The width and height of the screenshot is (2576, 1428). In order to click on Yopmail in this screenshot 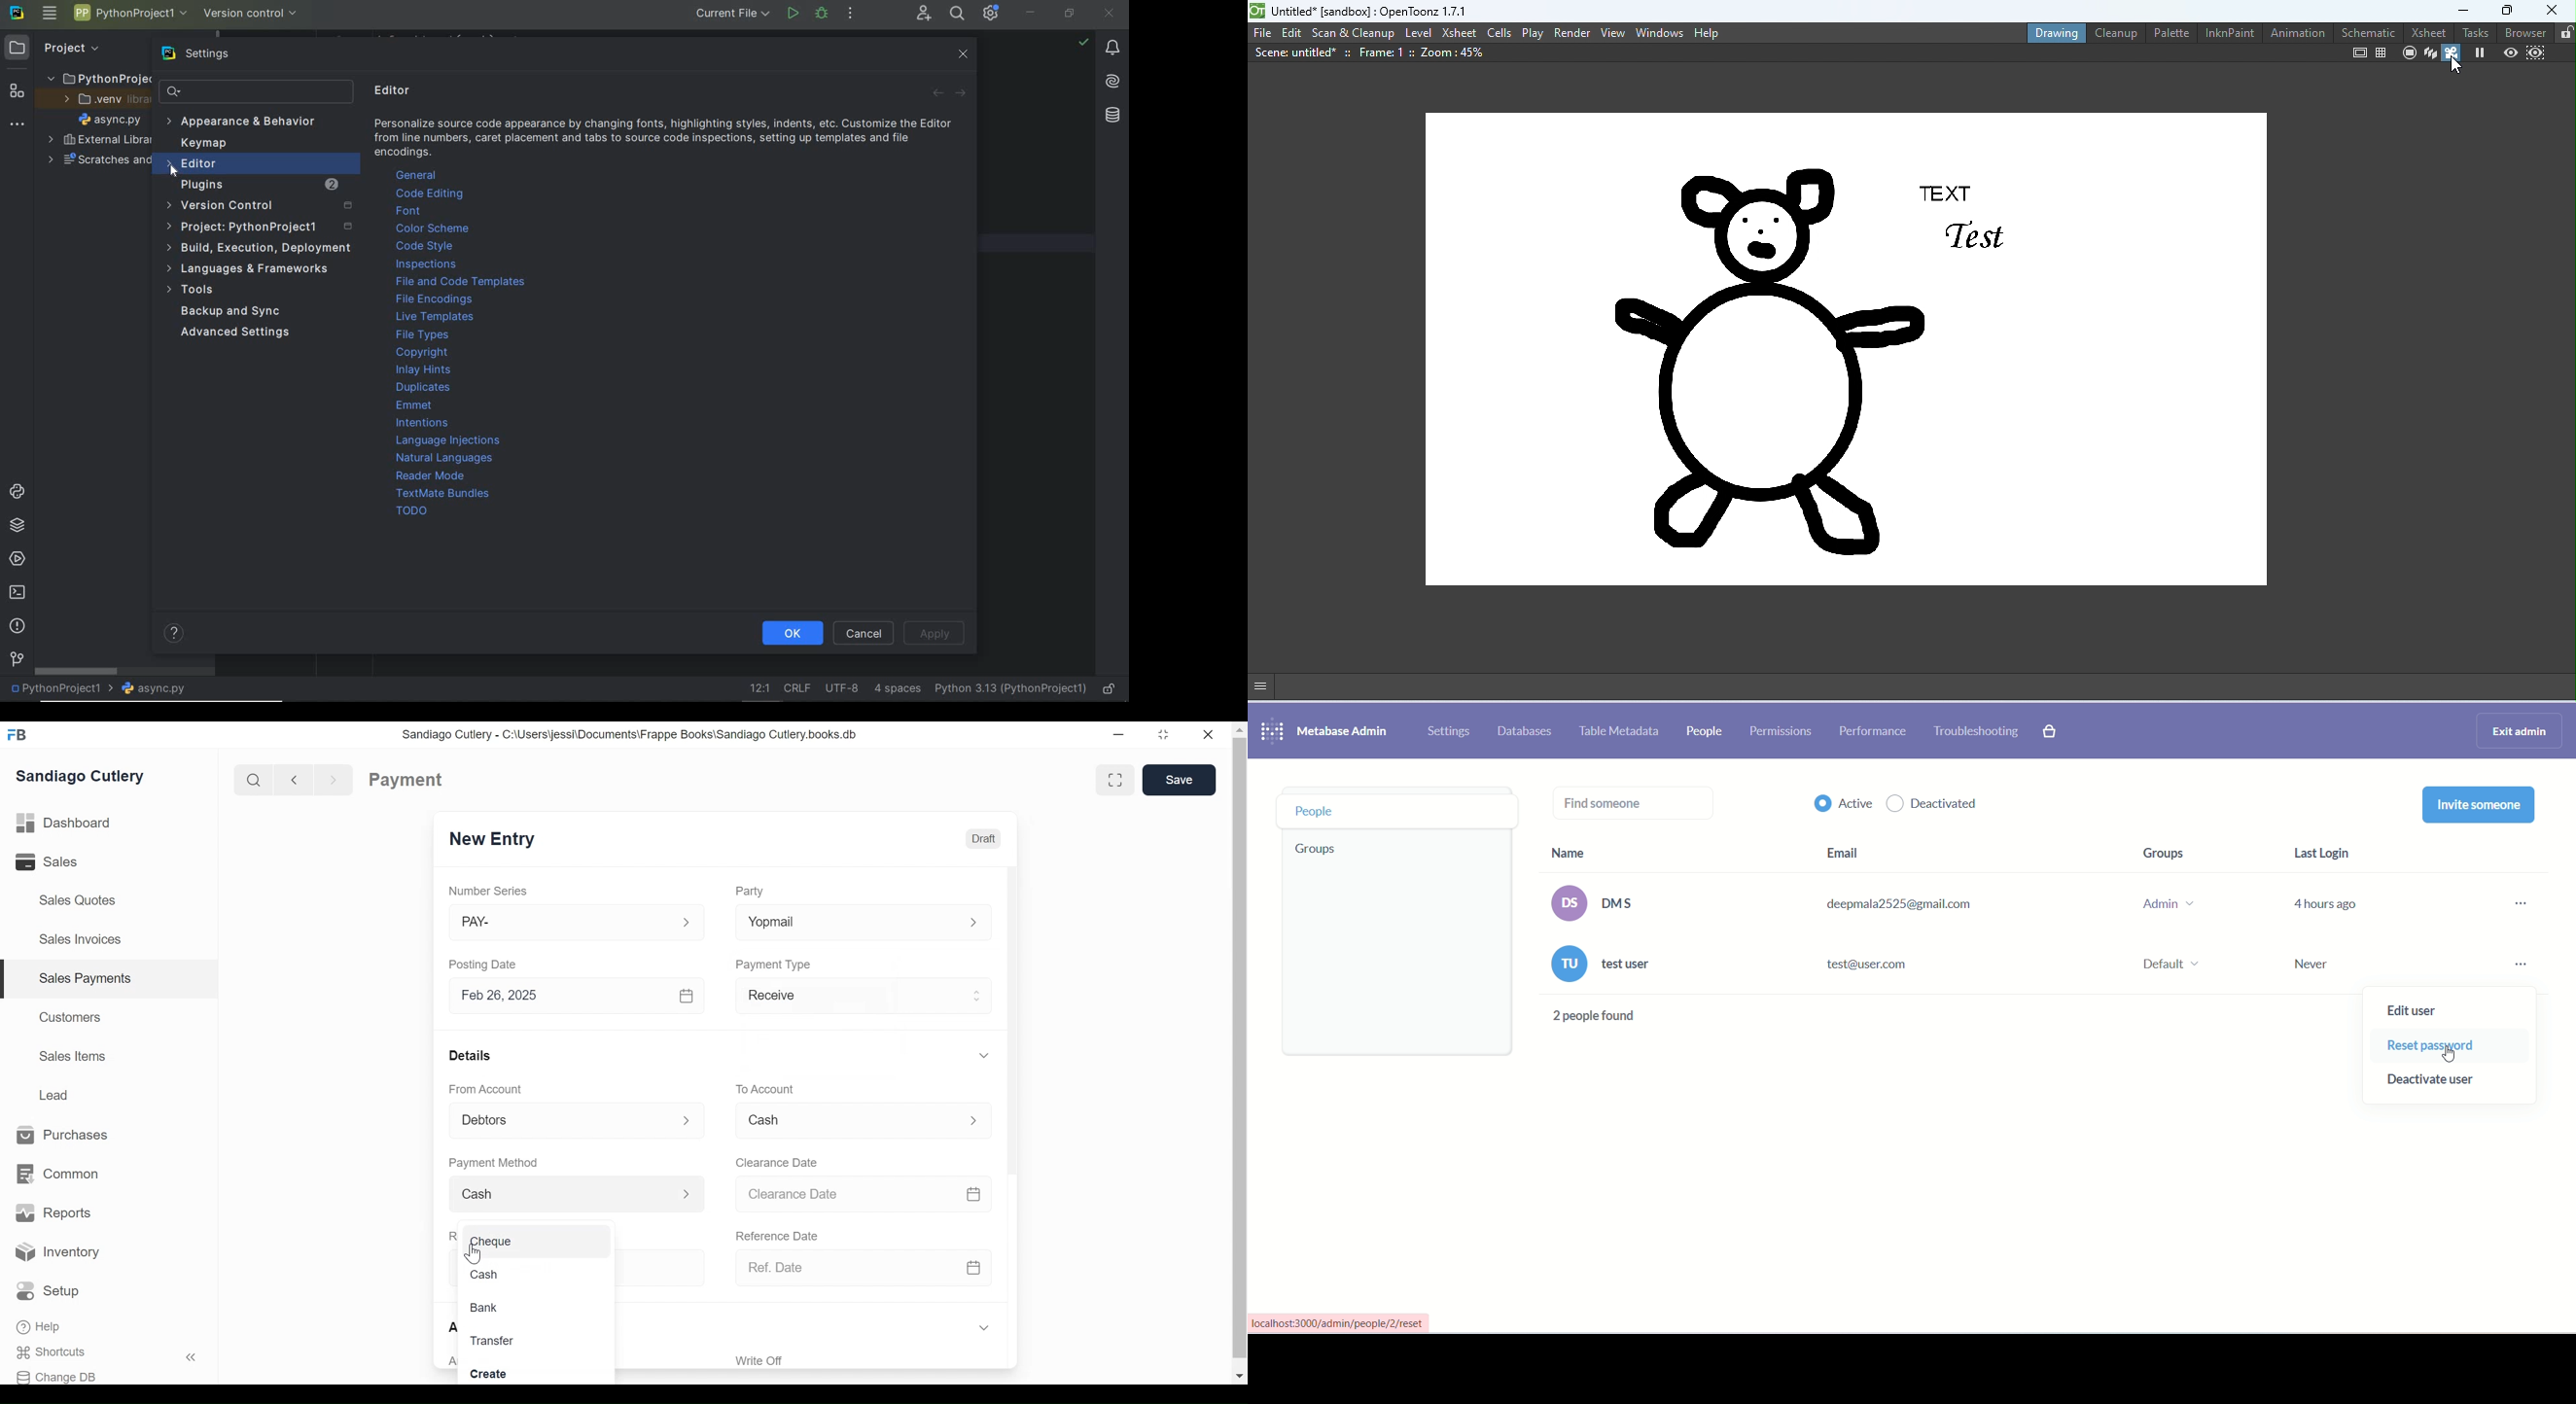, I will do `click(847, 923)`.